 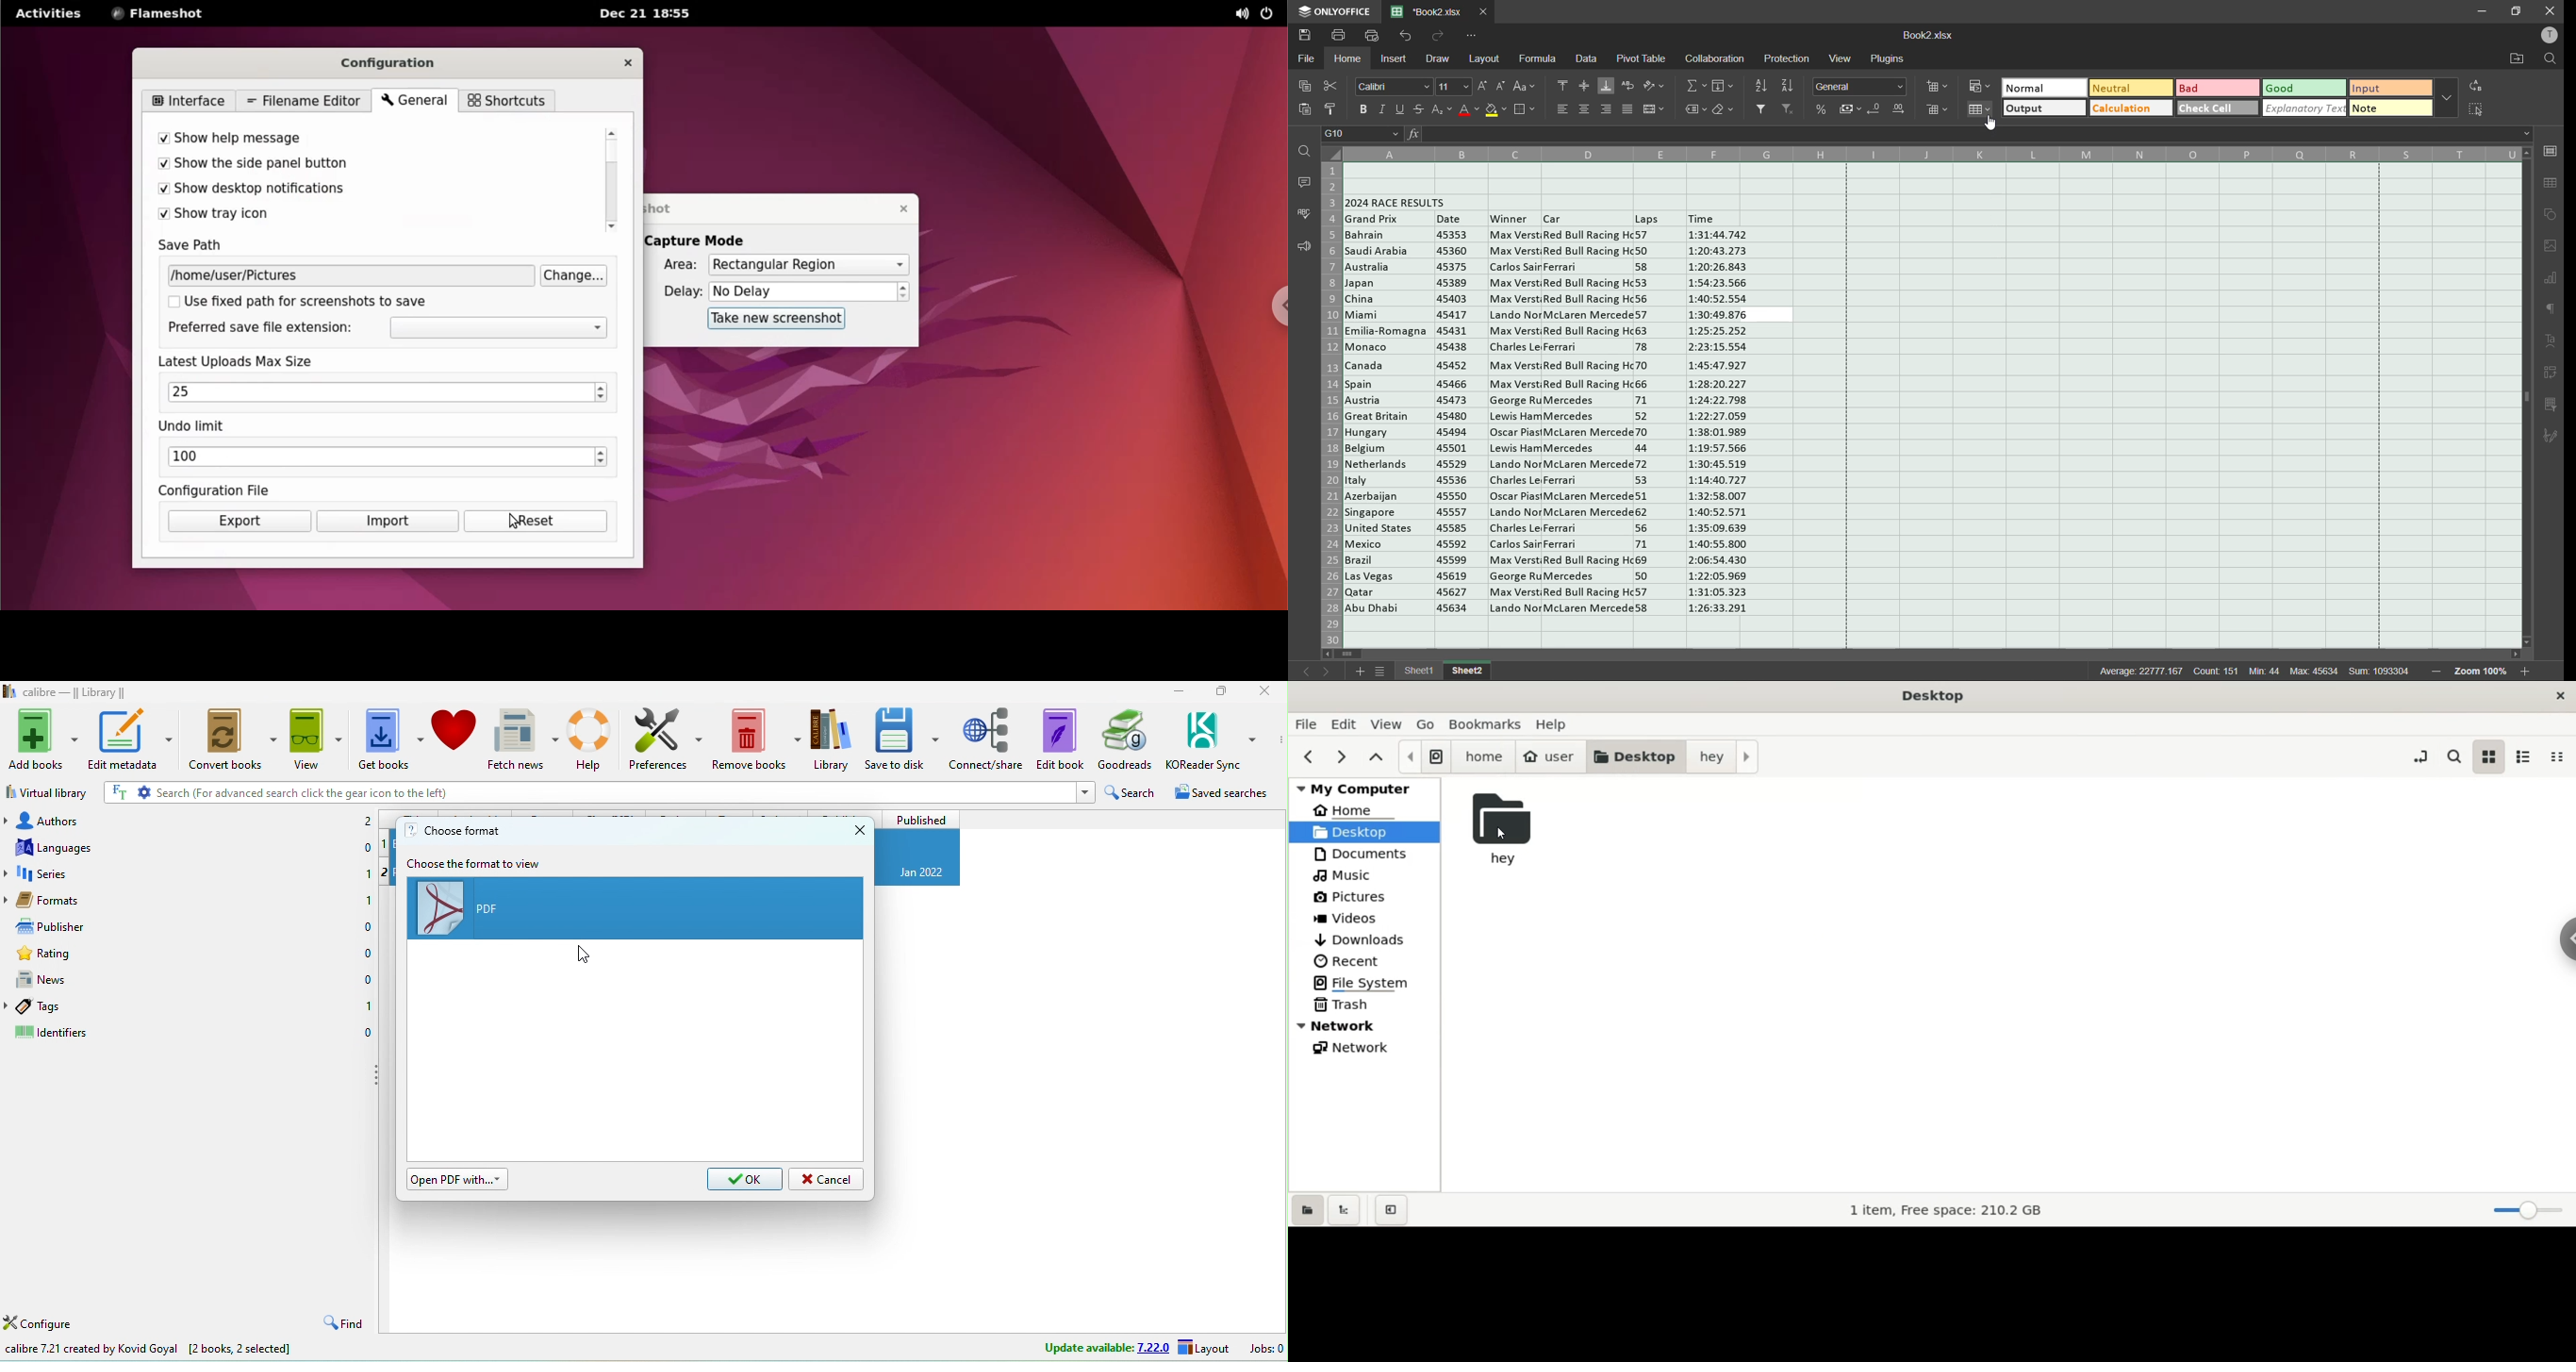 What do you see at coordinates (2526, 1210) in the screenshot?
I see `zoom` at bounding box center [2526, 1210].